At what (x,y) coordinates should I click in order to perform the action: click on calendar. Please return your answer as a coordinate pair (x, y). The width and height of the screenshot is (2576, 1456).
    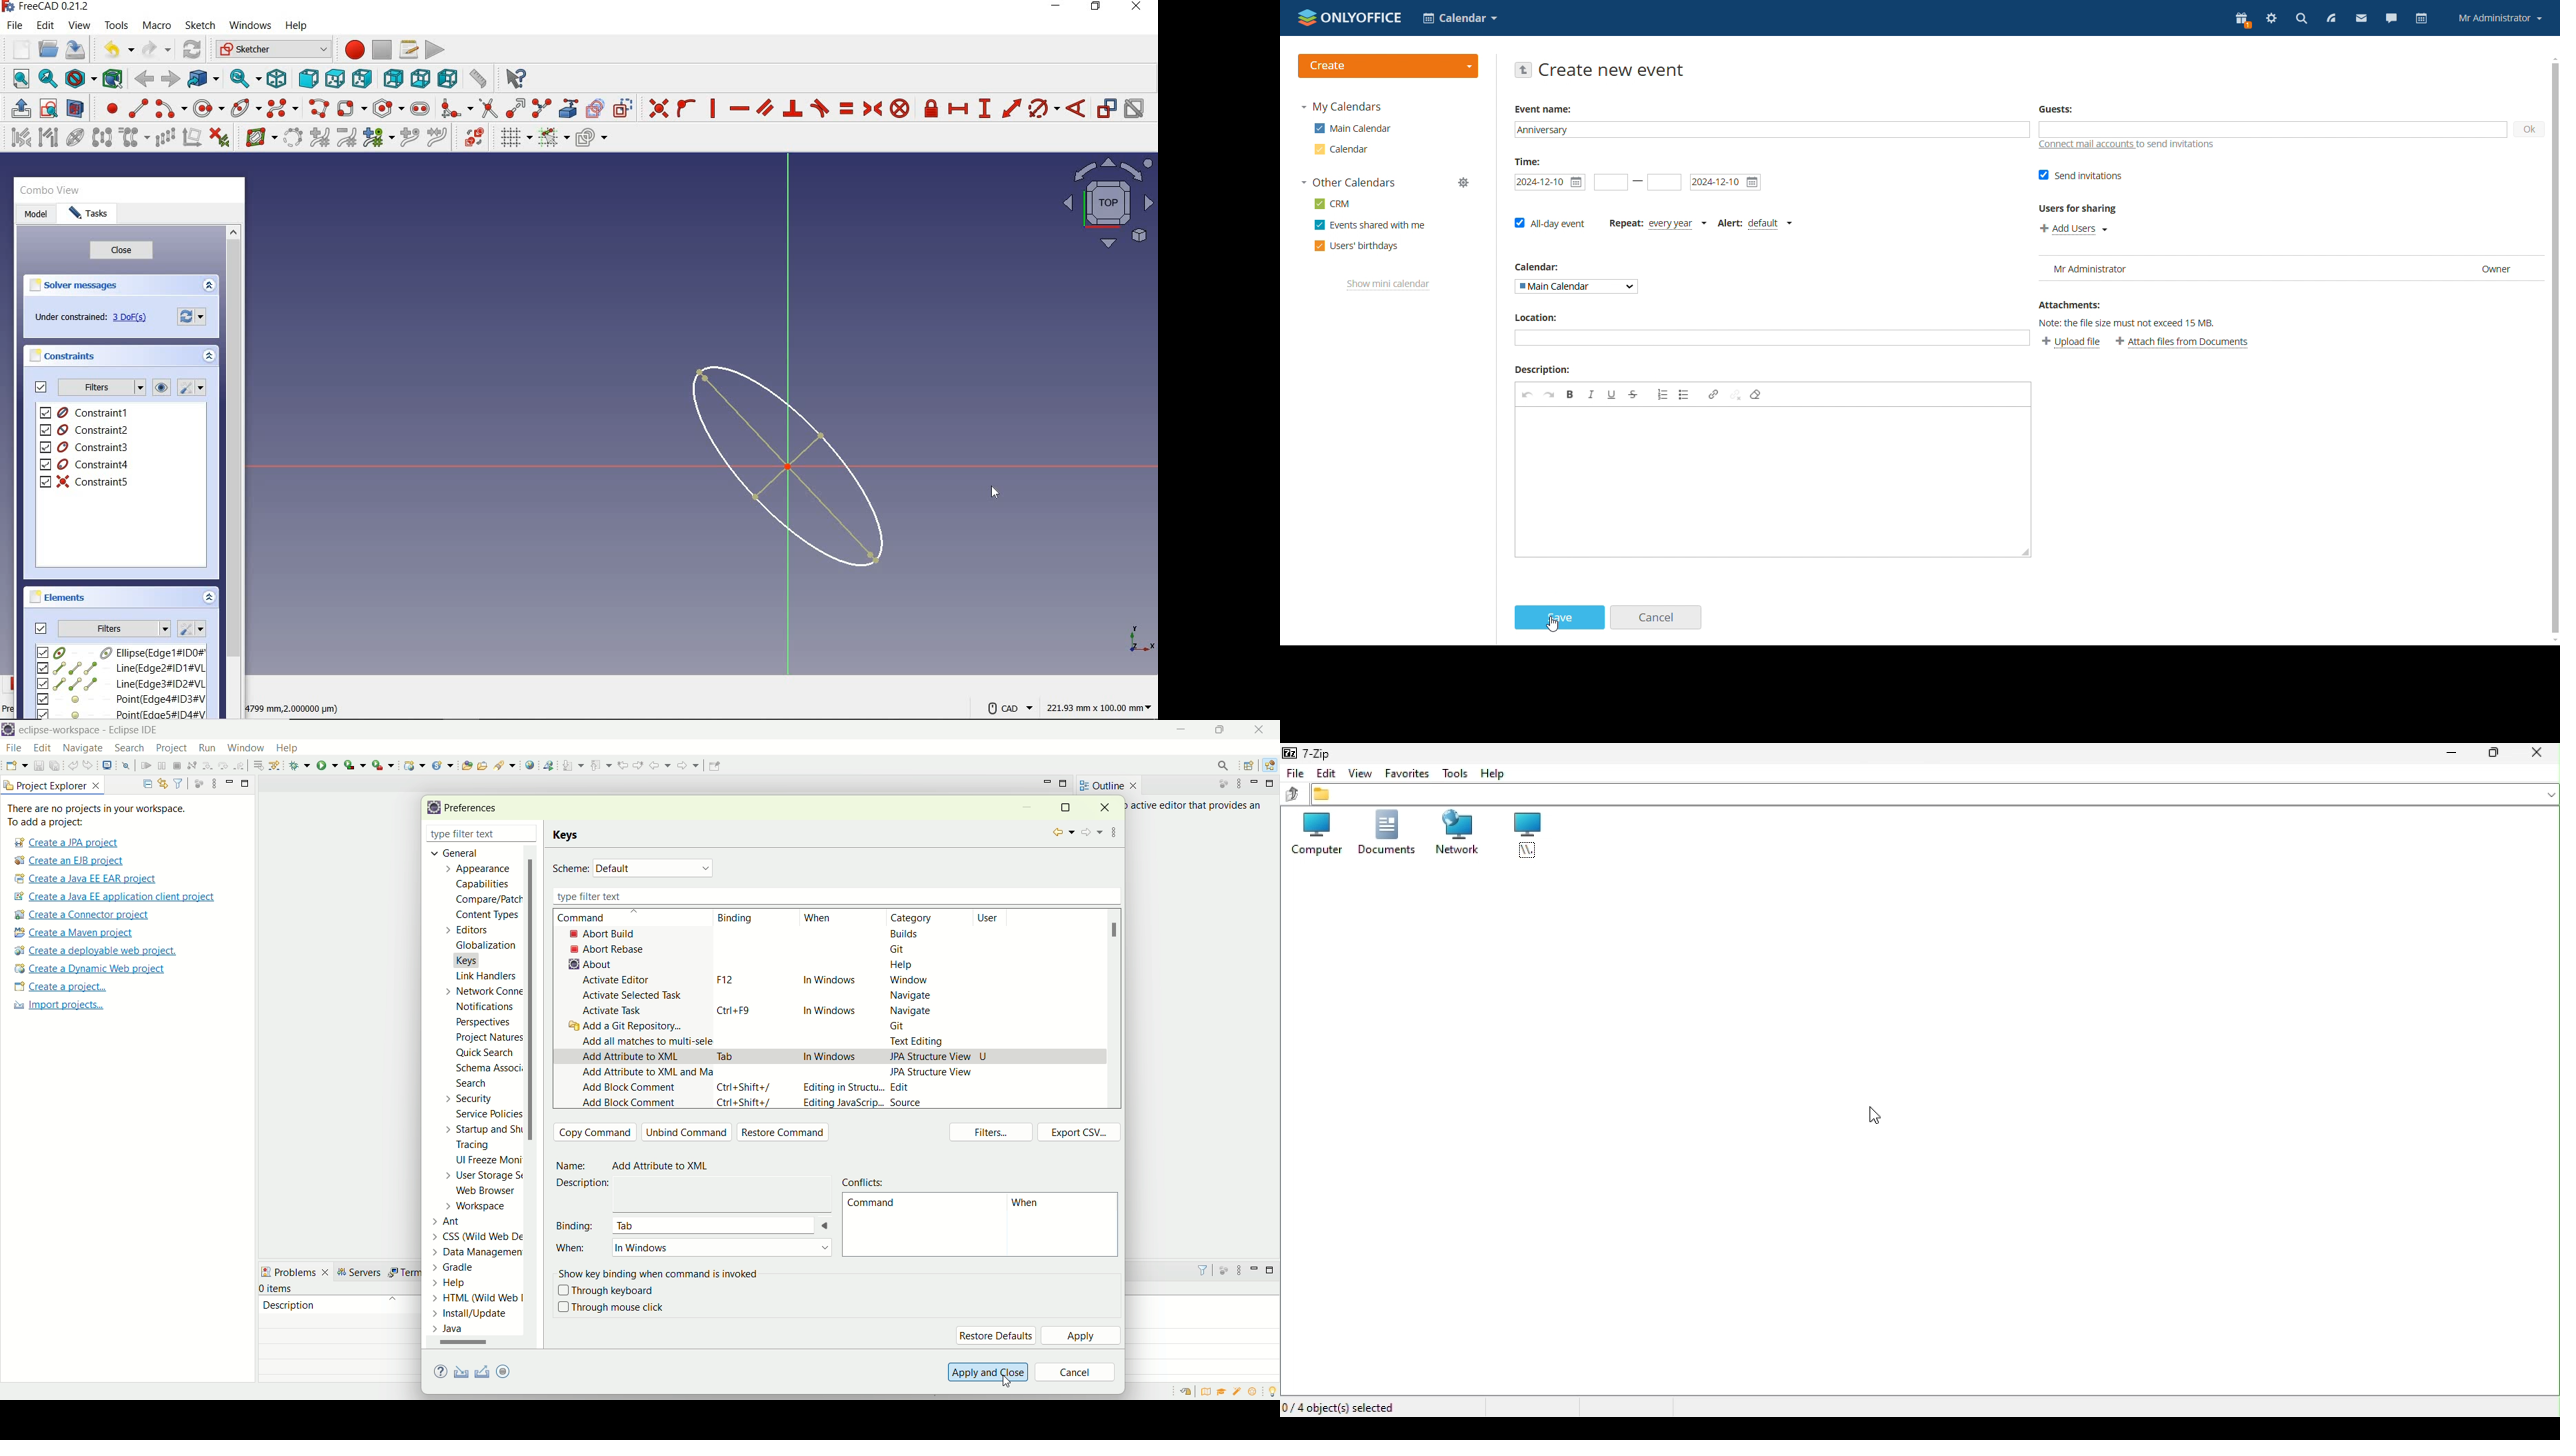
    Looking at the image, I should click on (2421, 19).